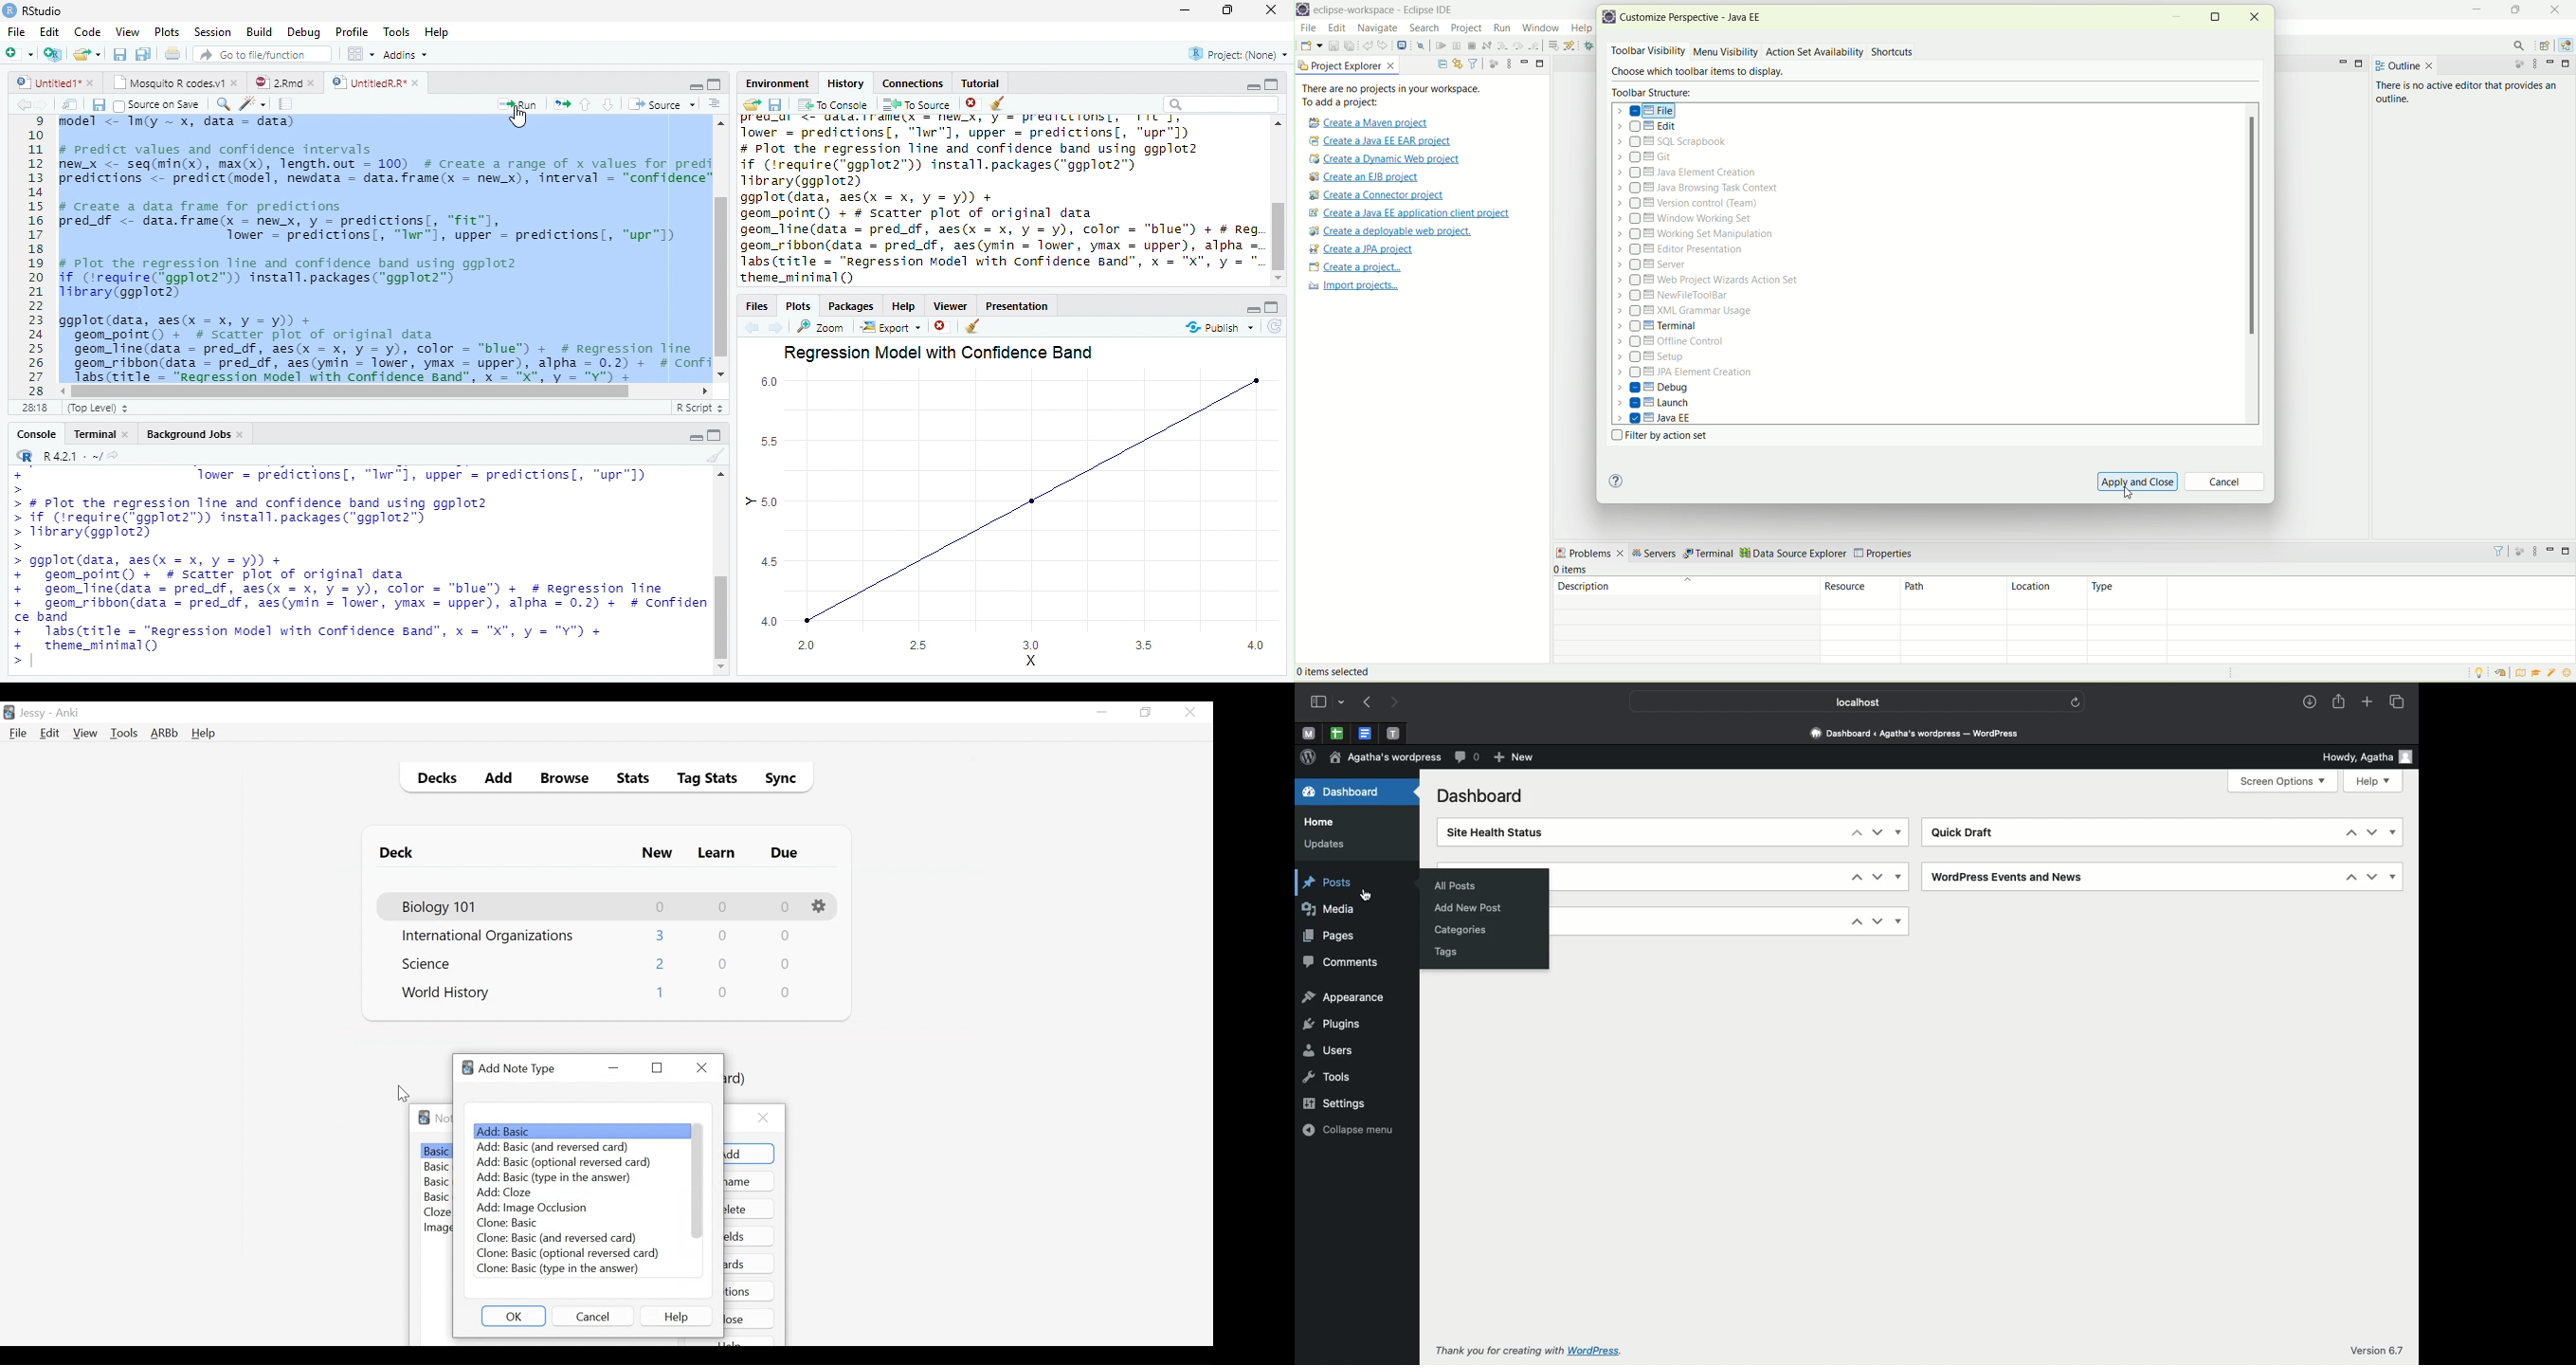  I want to click on Clone: Basic (and Reversed Card), so click(556, 1237).